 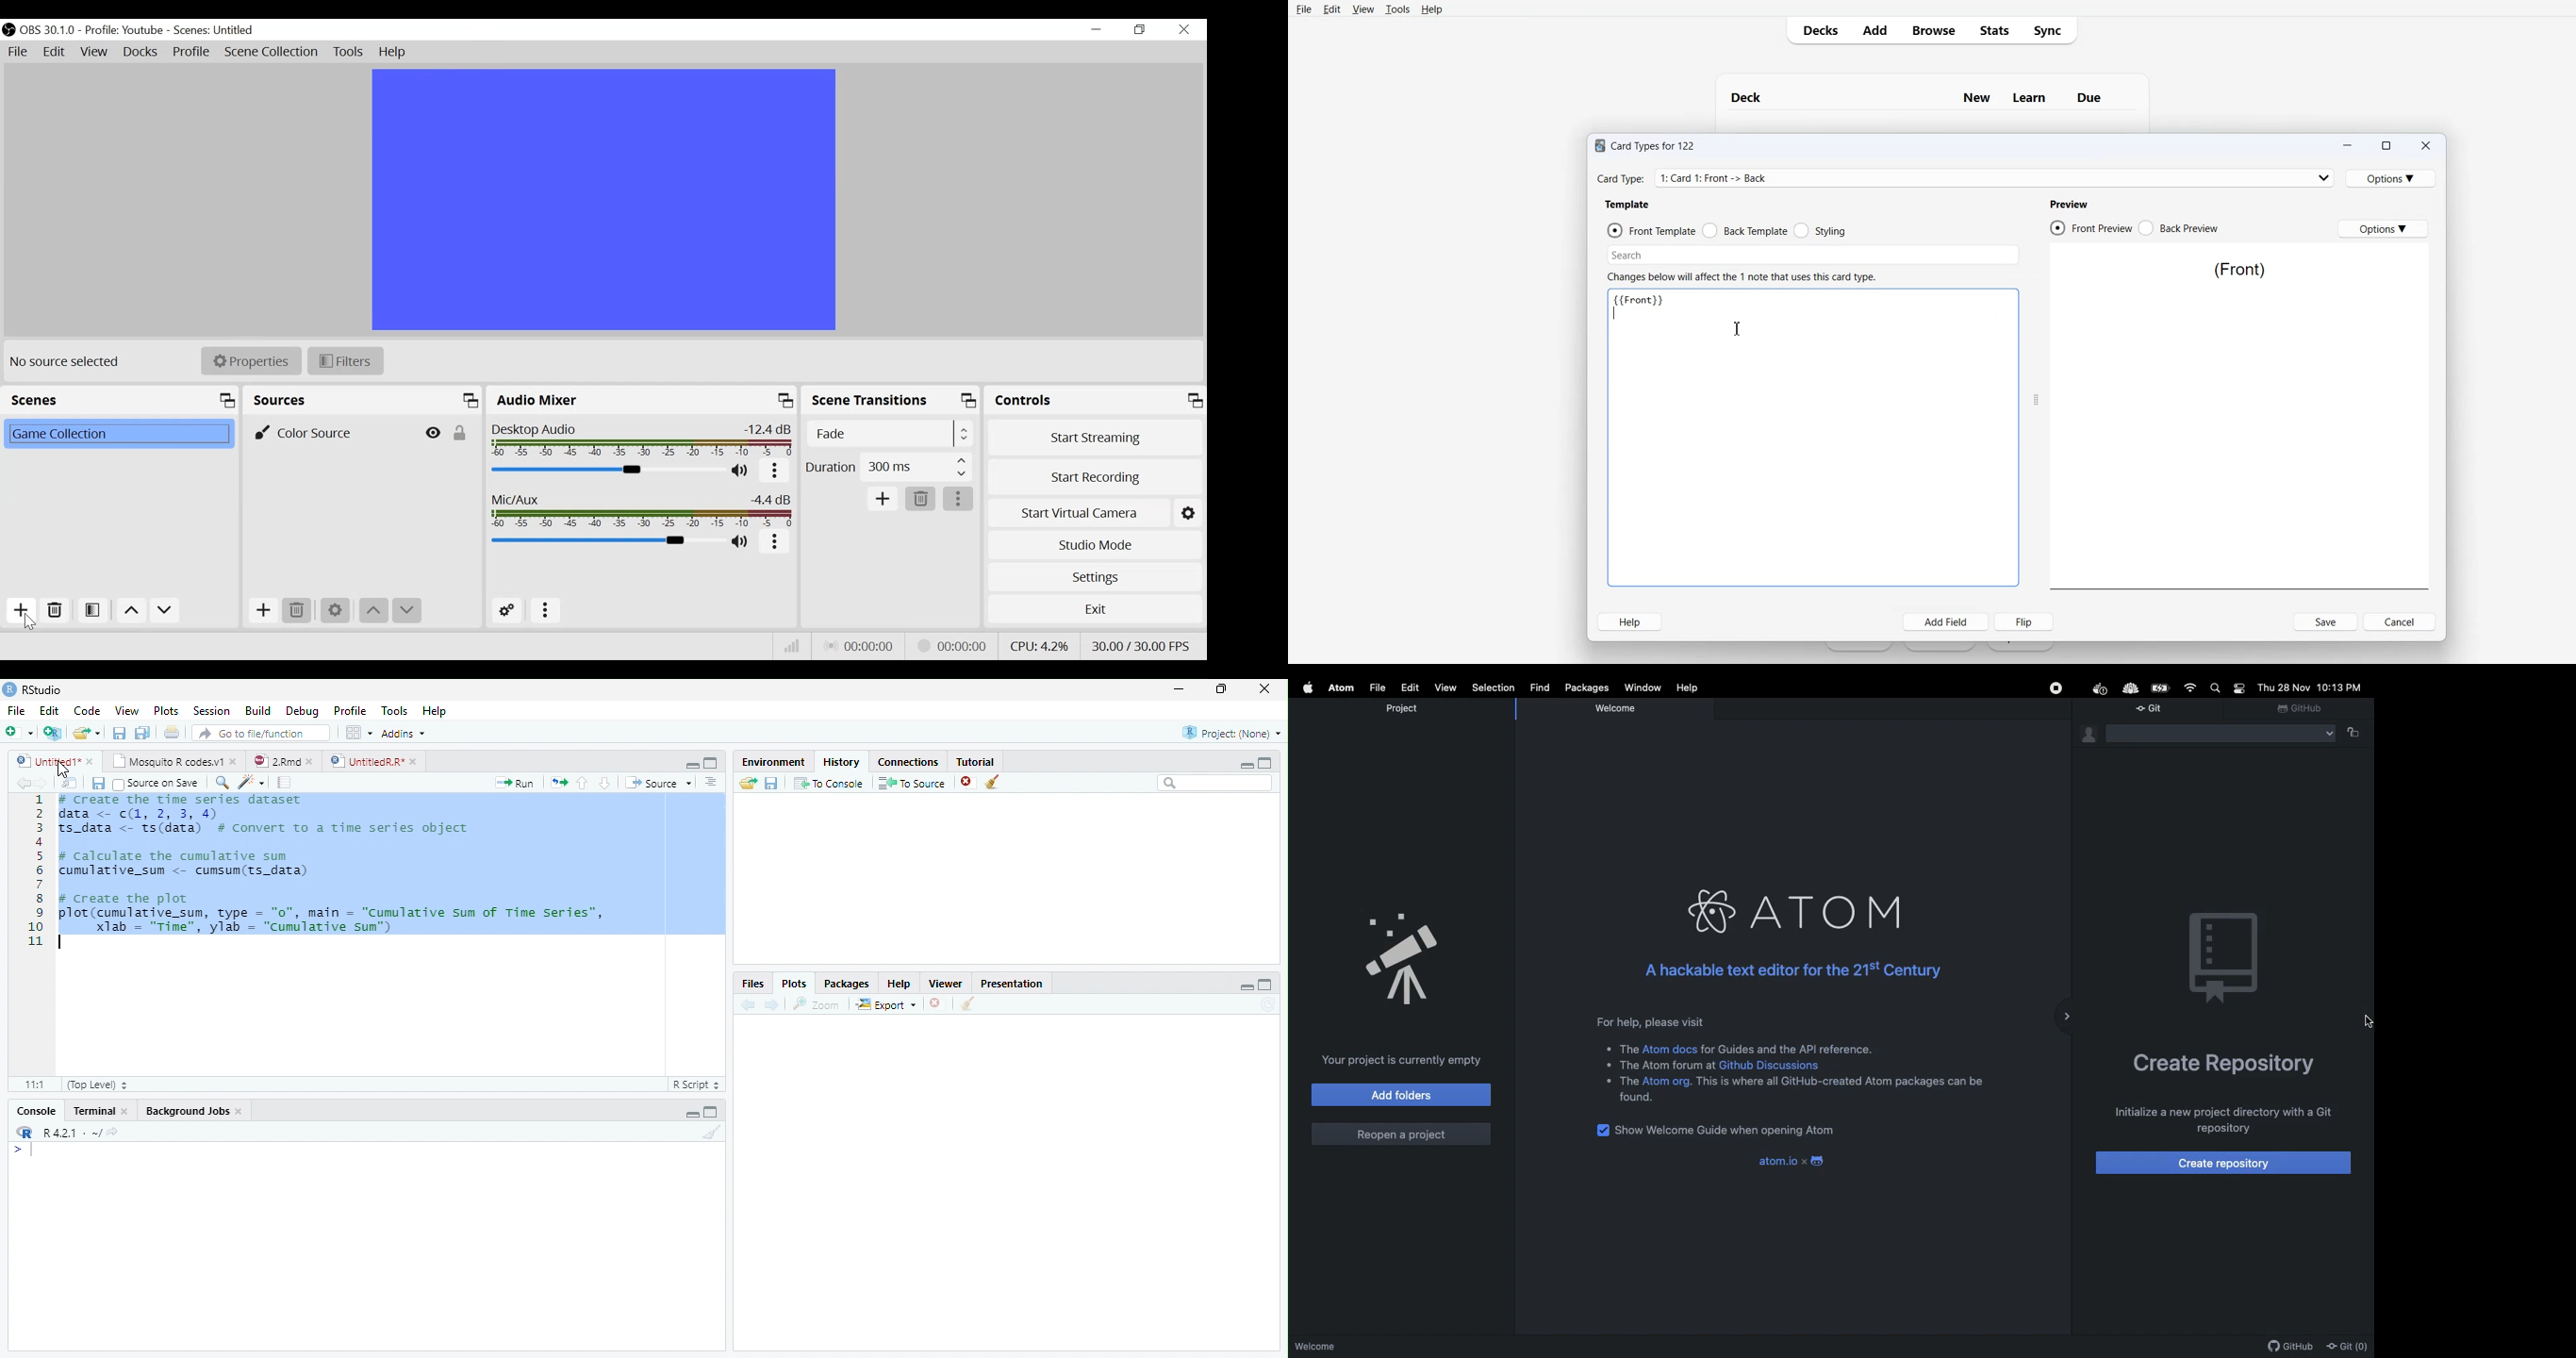 I want to click on pages, so click(x=282, y=785).